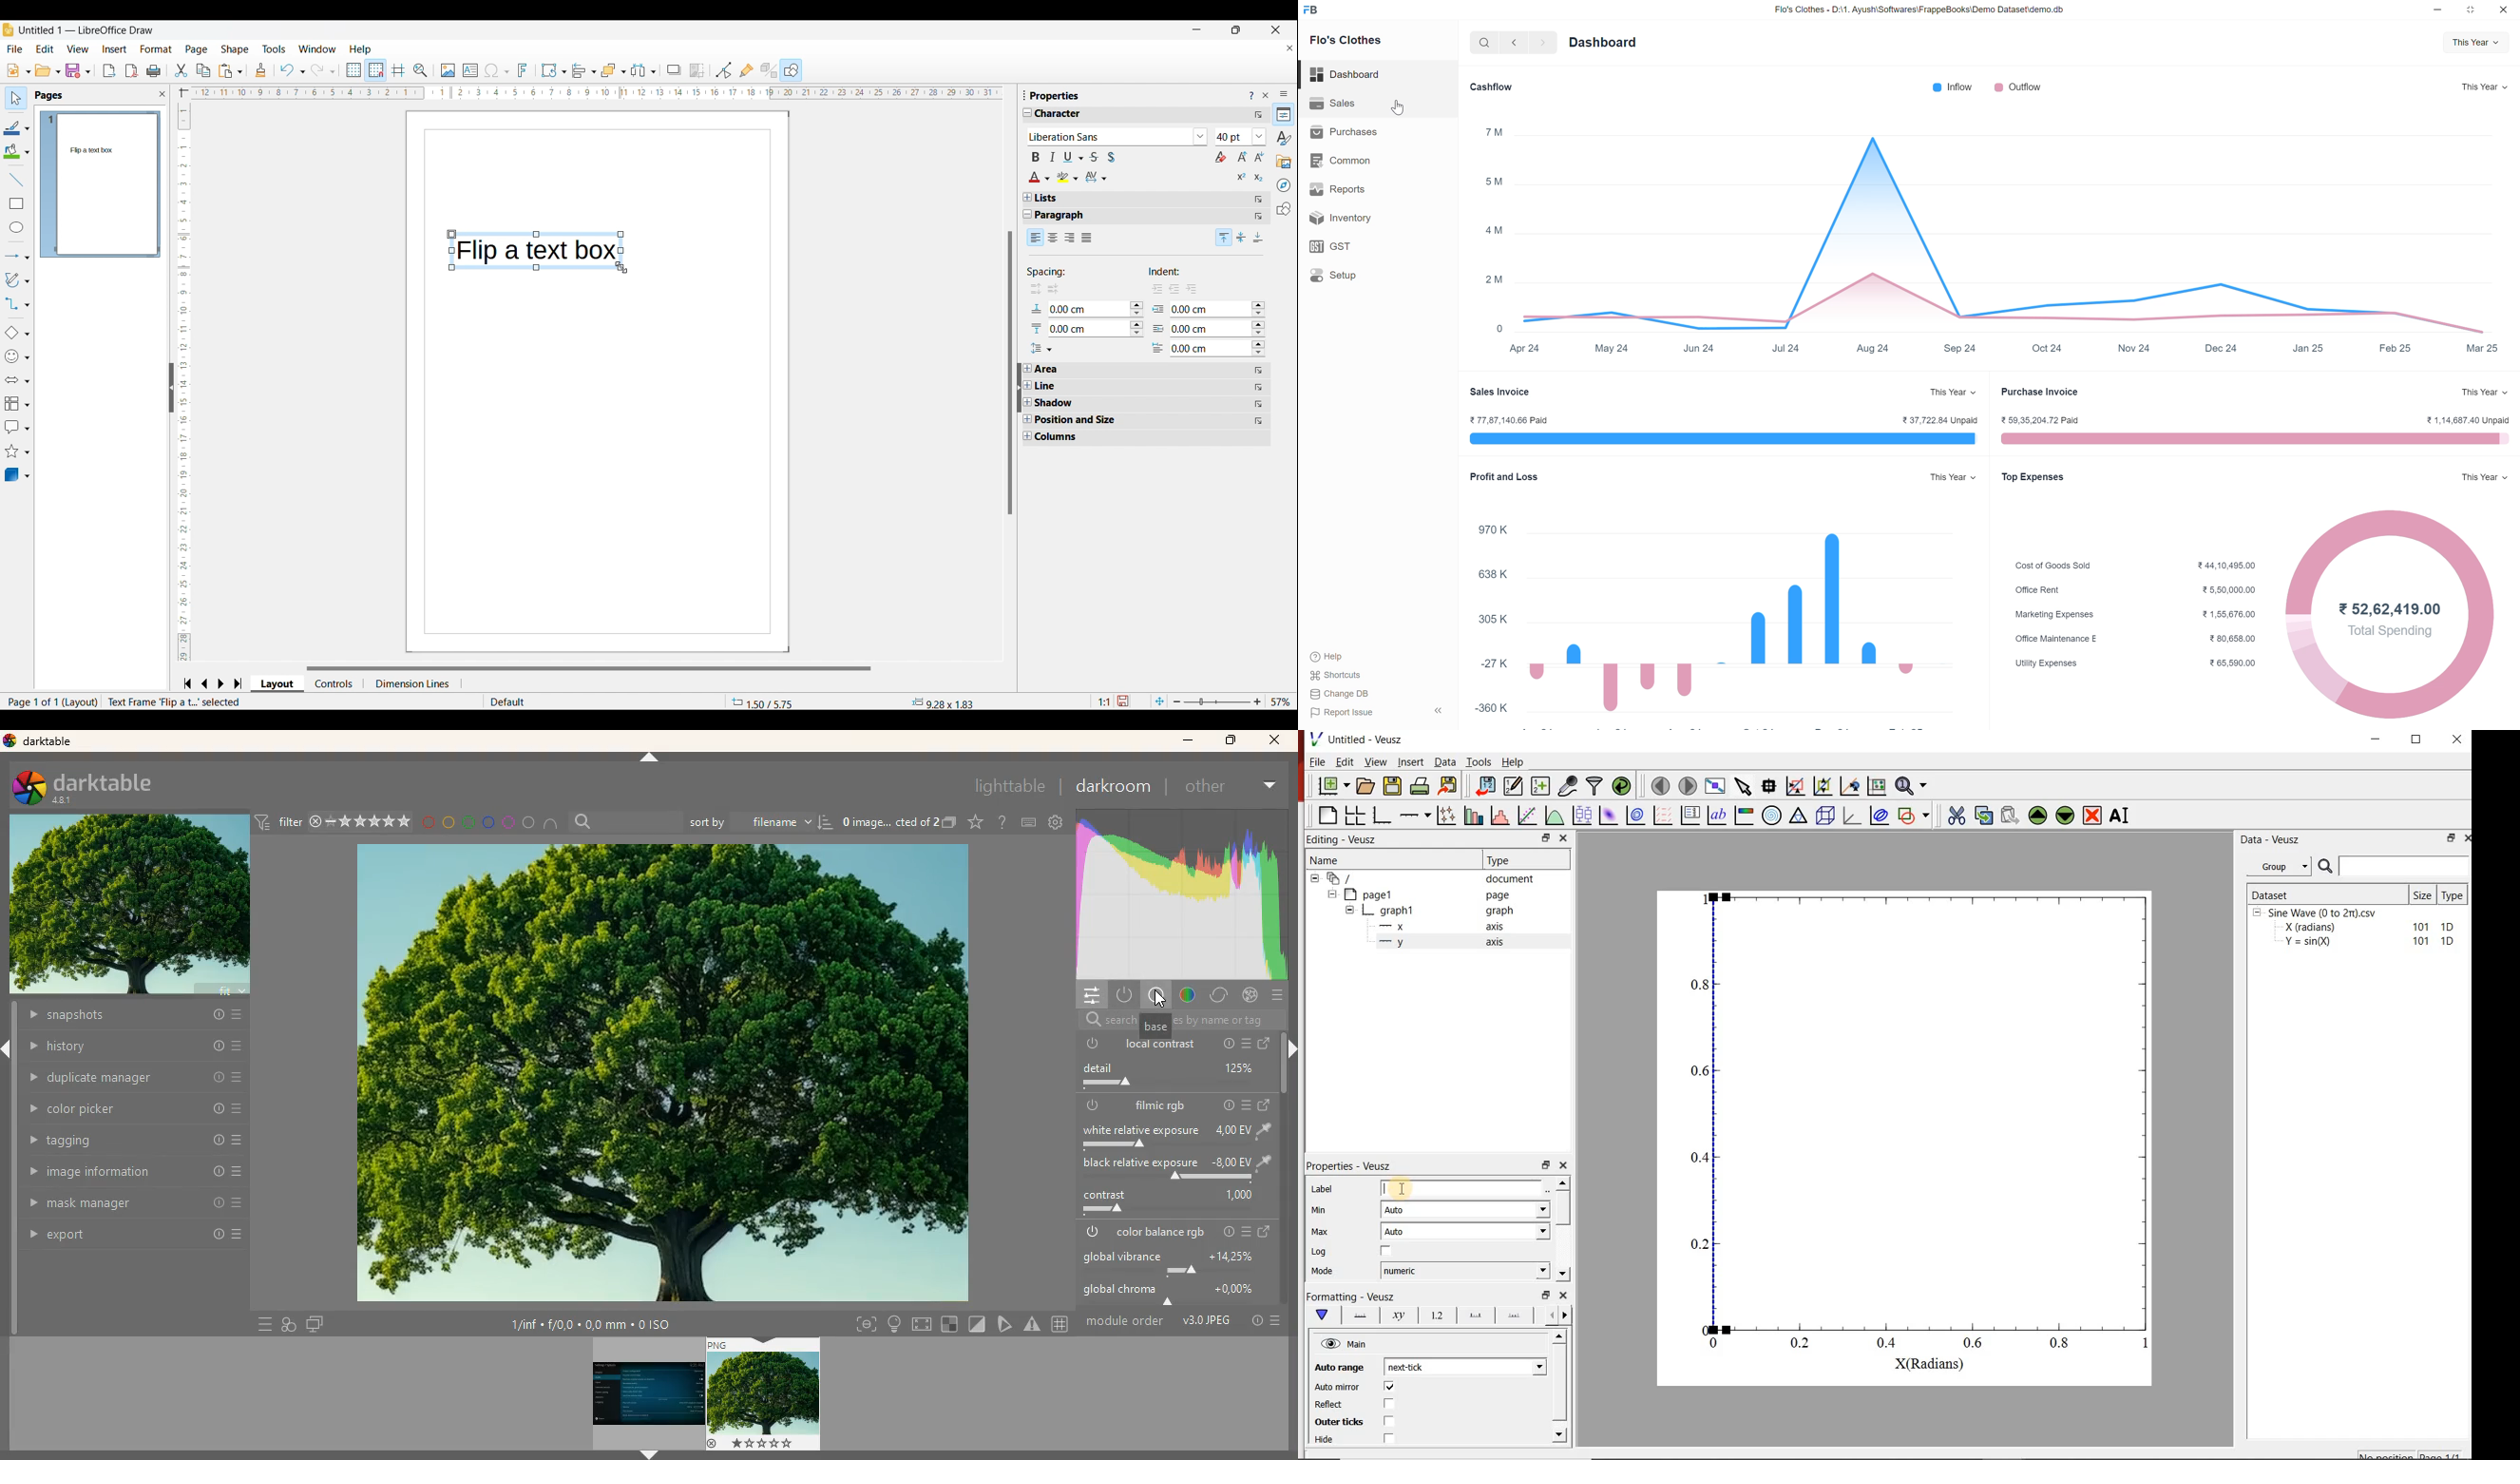 The image size is (2520, 1484). Describe the element at coordinates (19, 70) in the screenshot. I see `New document options` at that location.